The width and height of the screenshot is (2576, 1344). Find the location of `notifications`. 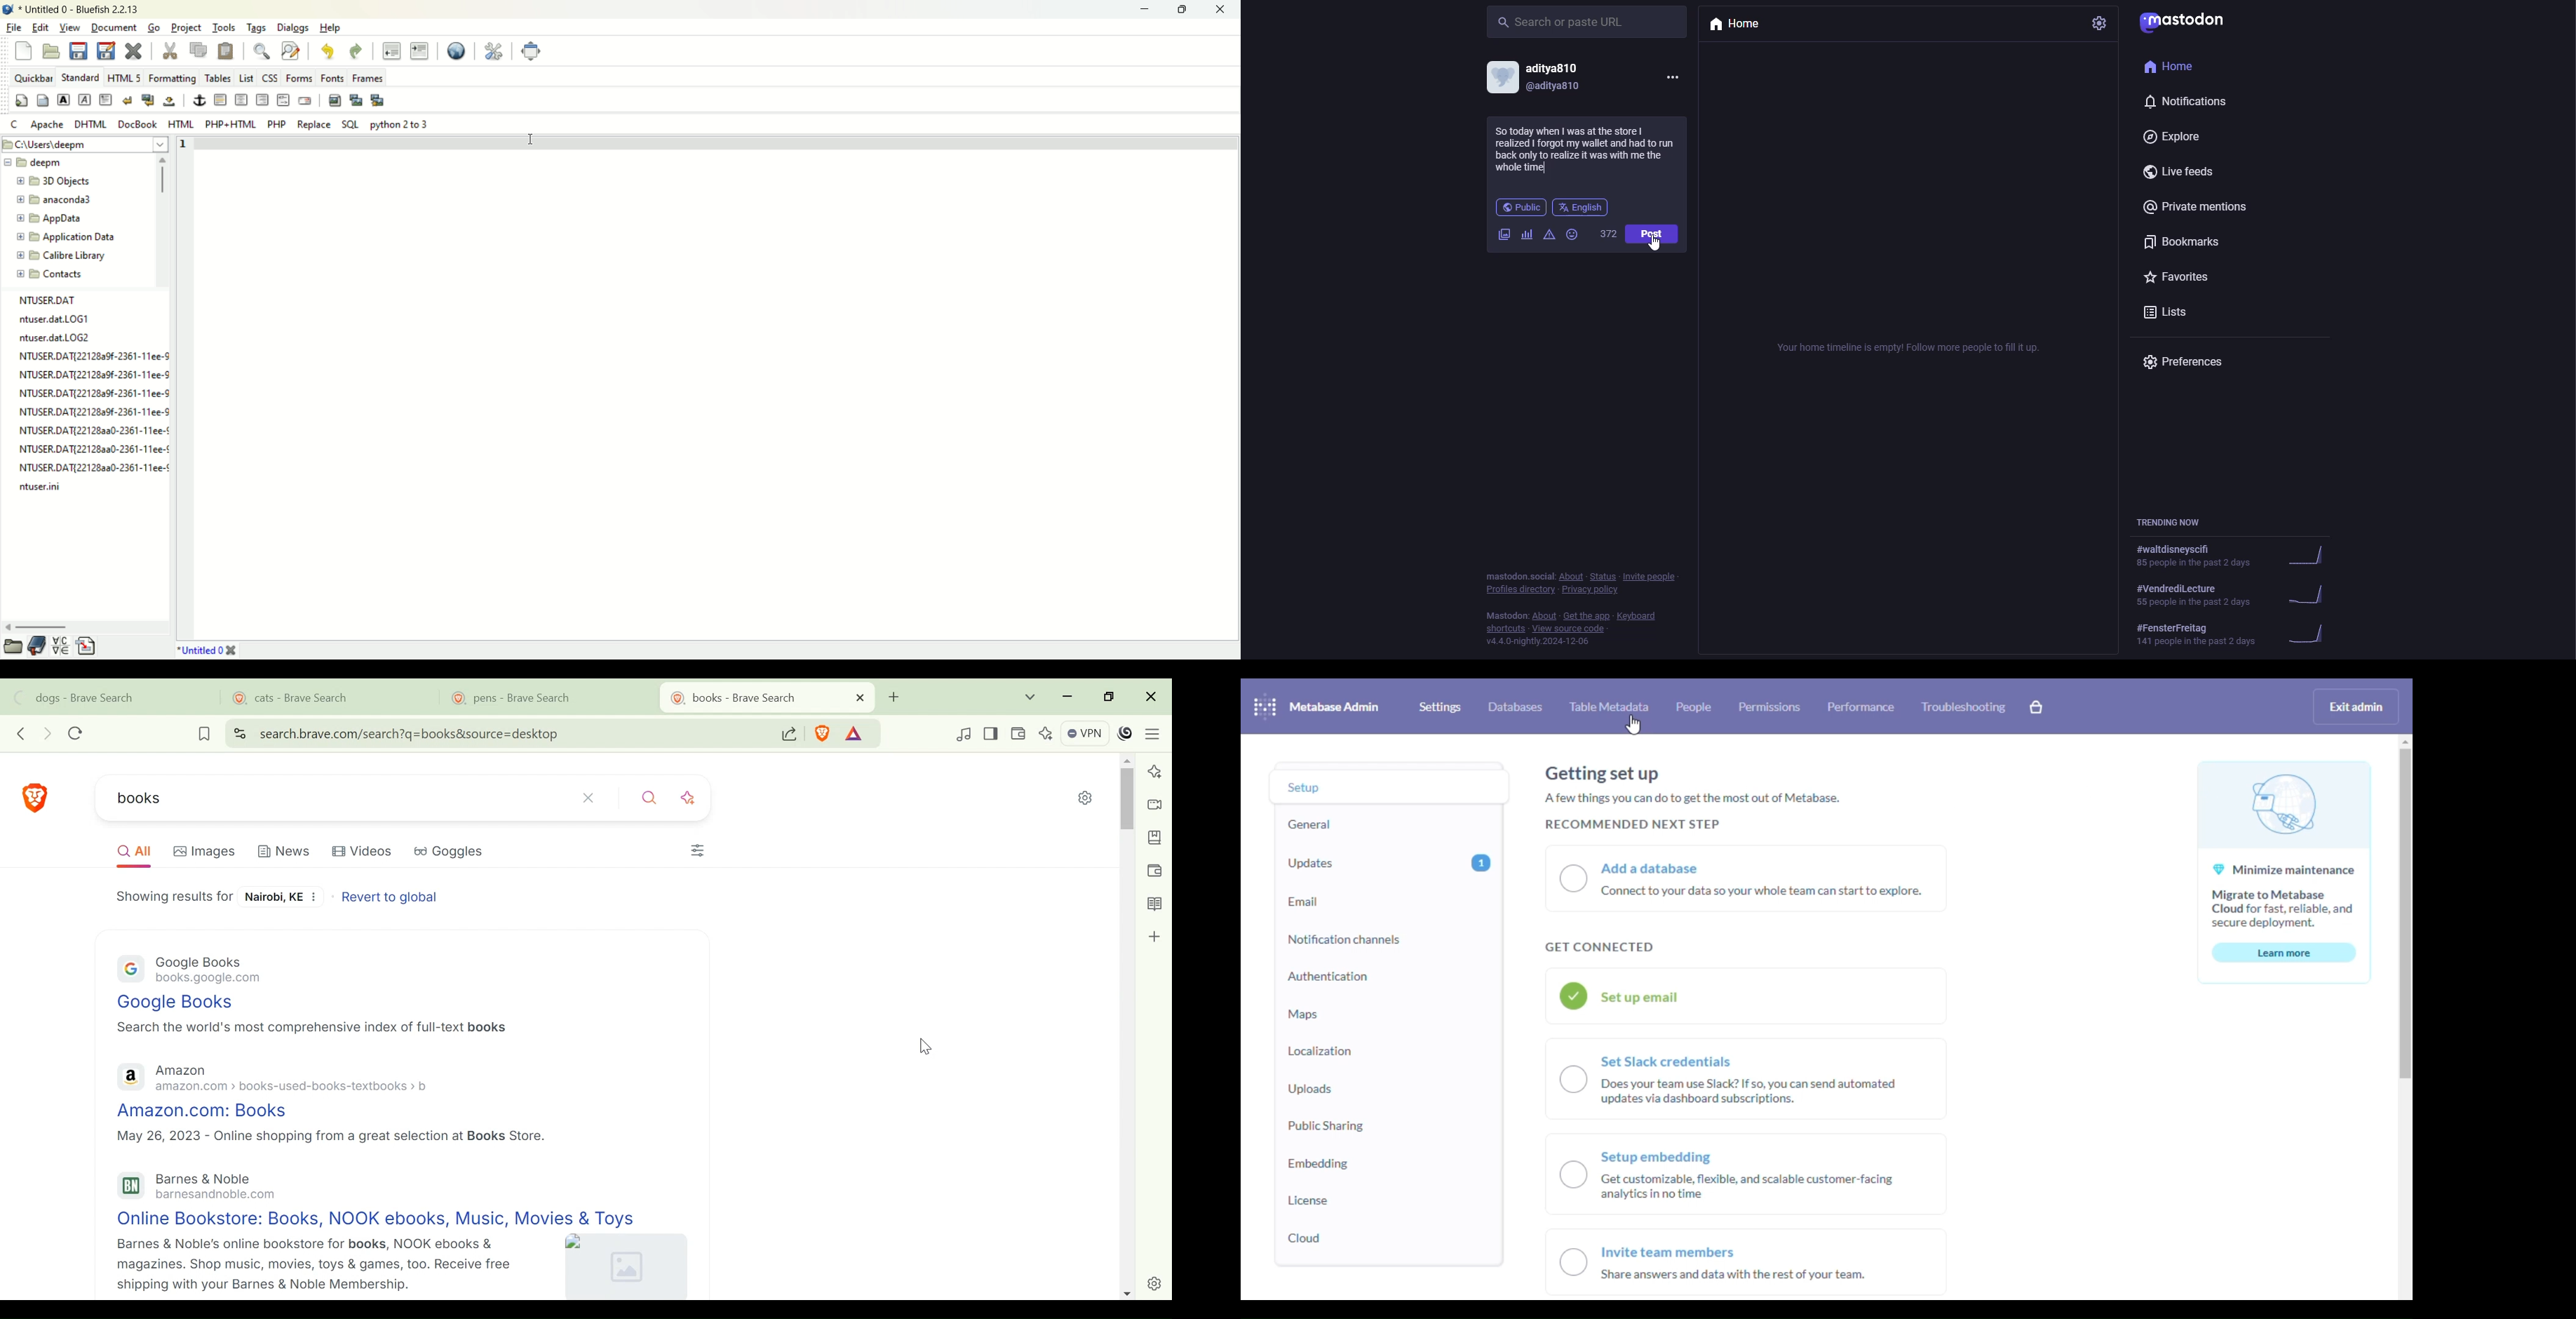

notifications is located at coordinates (2187, 102).